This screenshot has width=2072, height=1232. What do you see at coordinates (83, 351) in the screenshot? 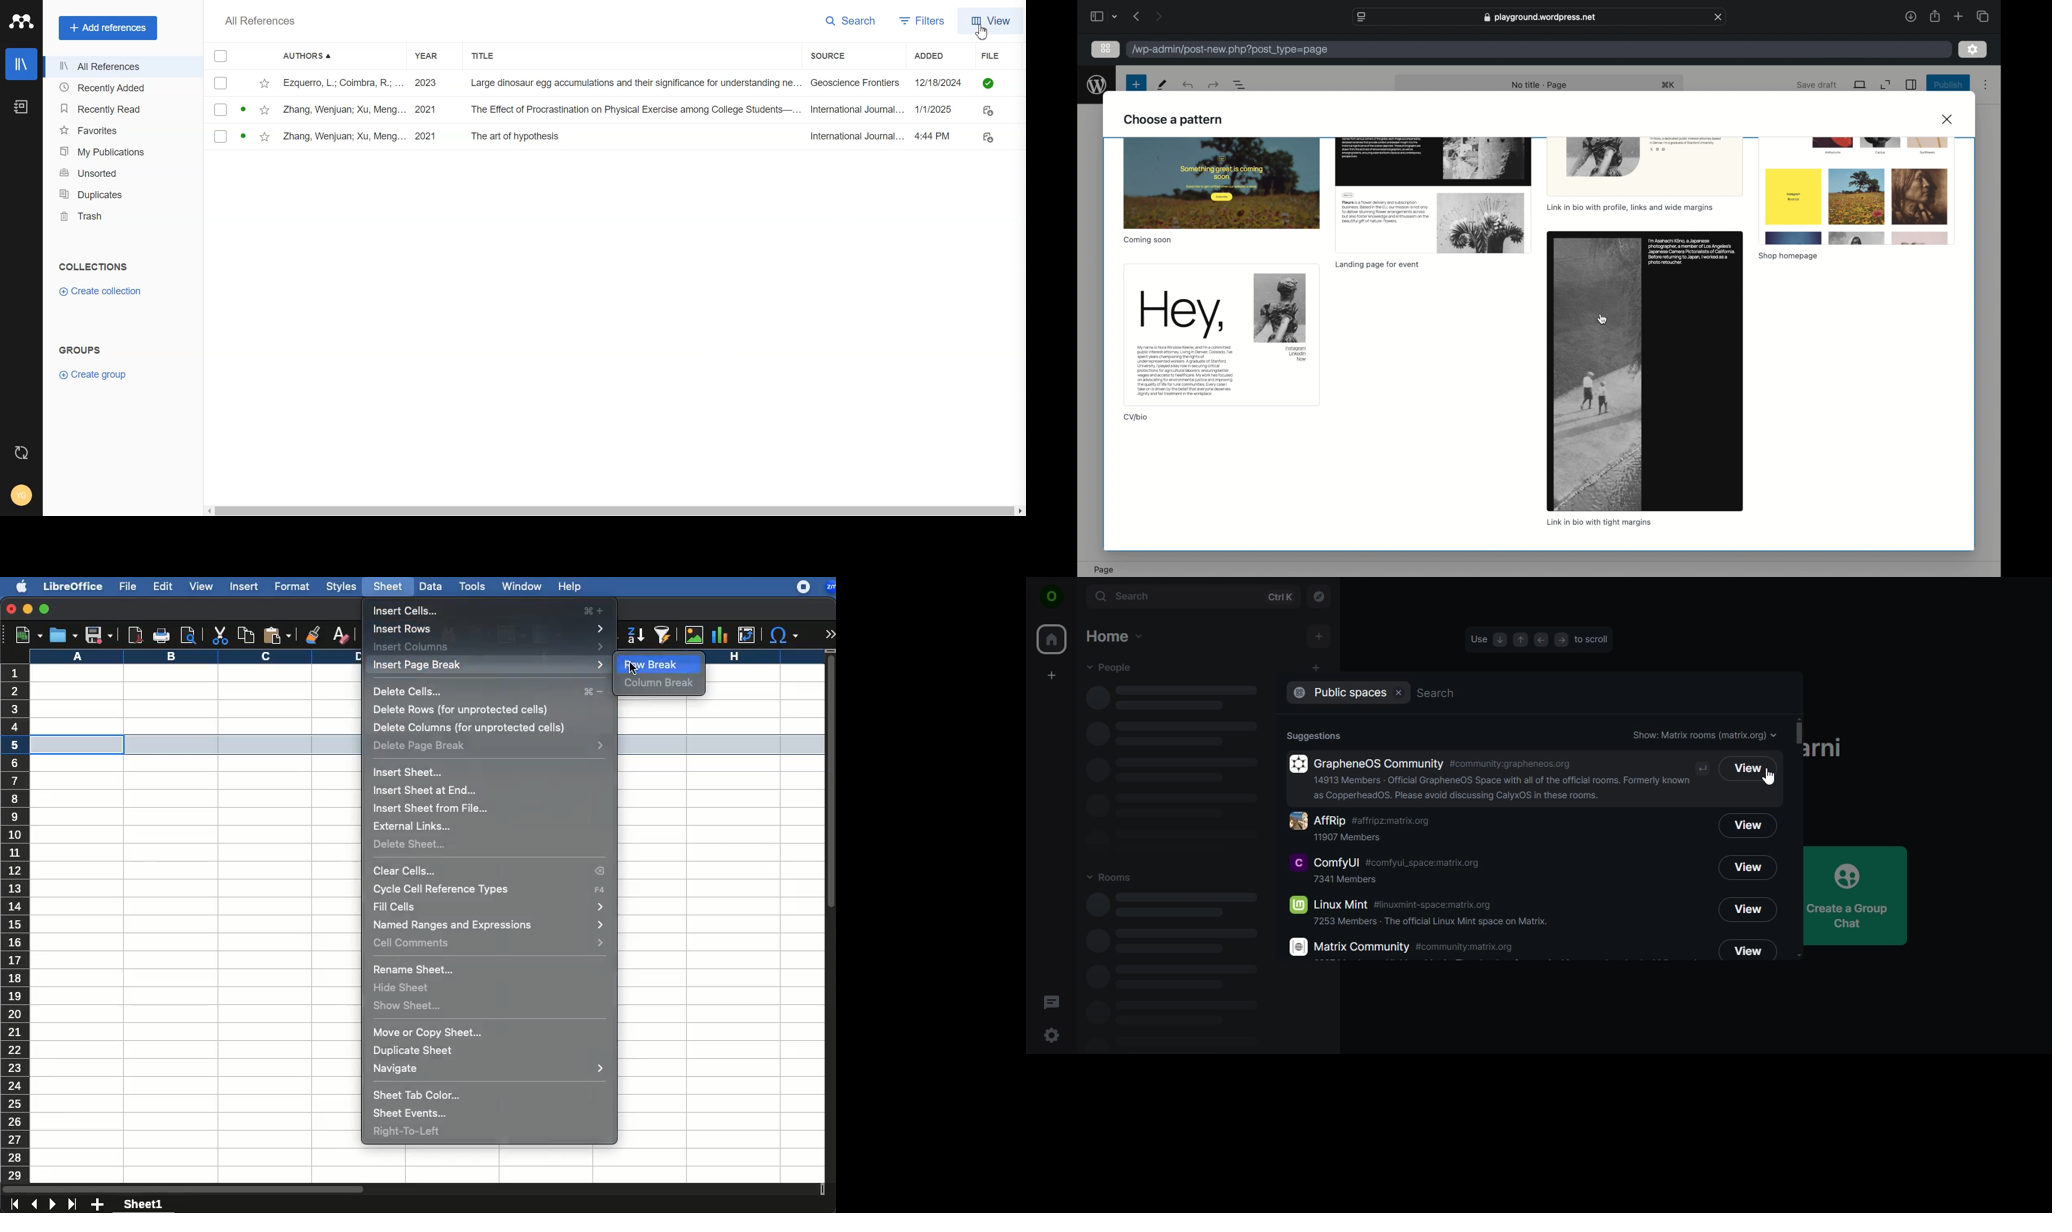
I see `Text` at bounding box center [83, 351].